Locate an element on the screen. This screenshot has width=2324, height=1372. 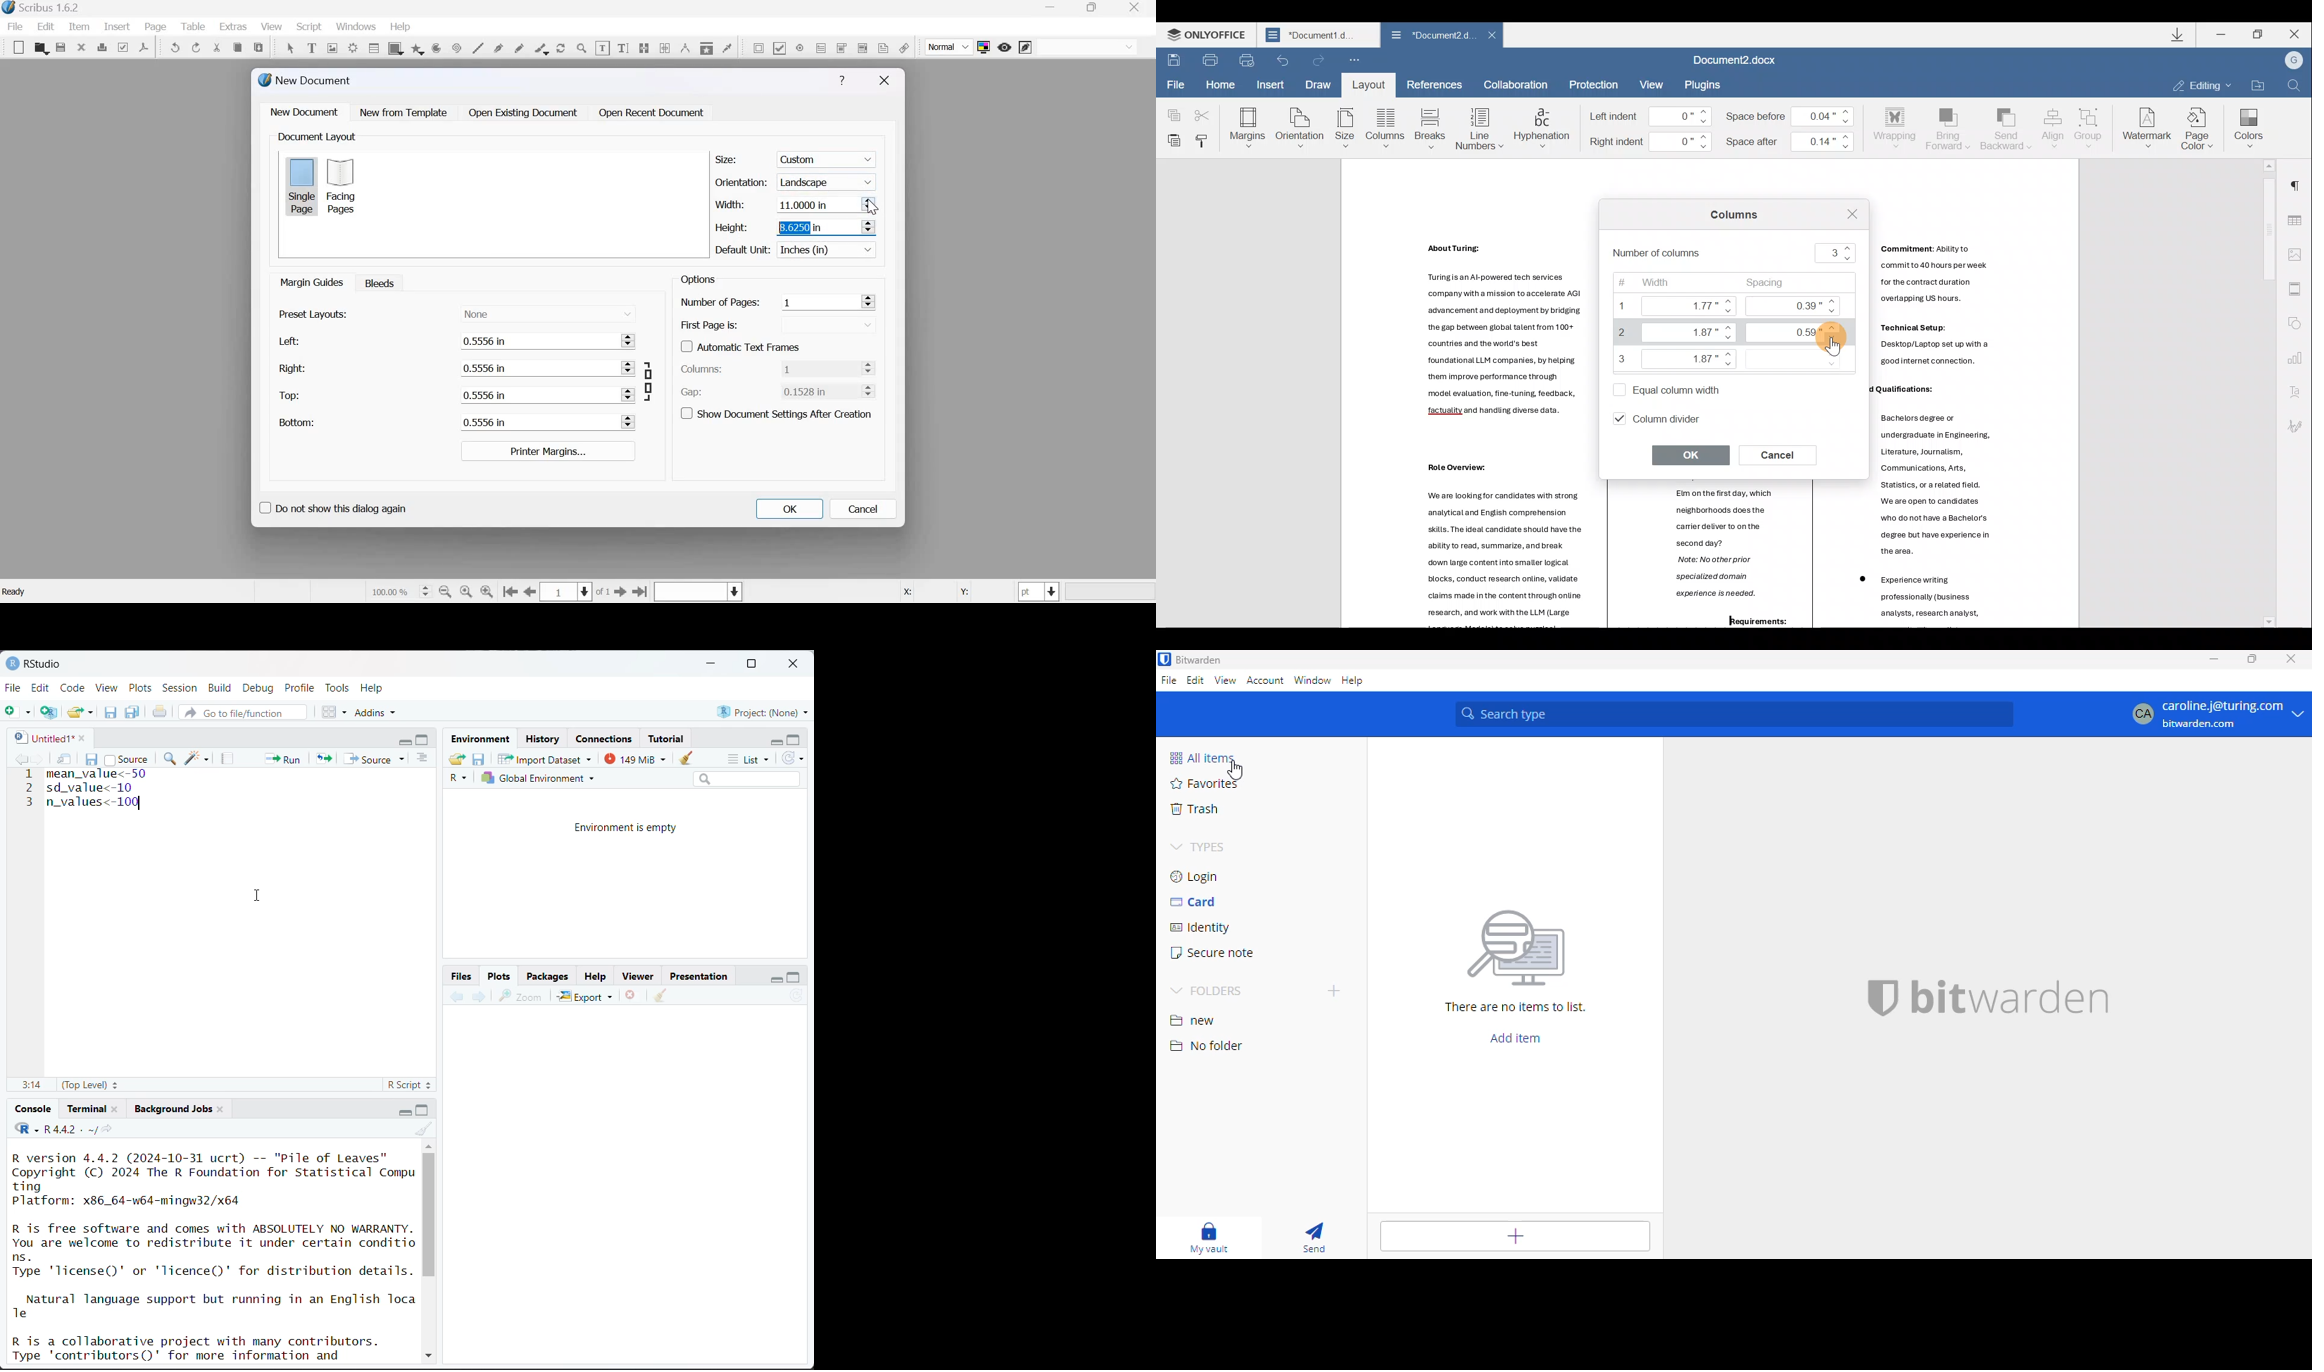
Column divider is located at coordinates (1668, 418).